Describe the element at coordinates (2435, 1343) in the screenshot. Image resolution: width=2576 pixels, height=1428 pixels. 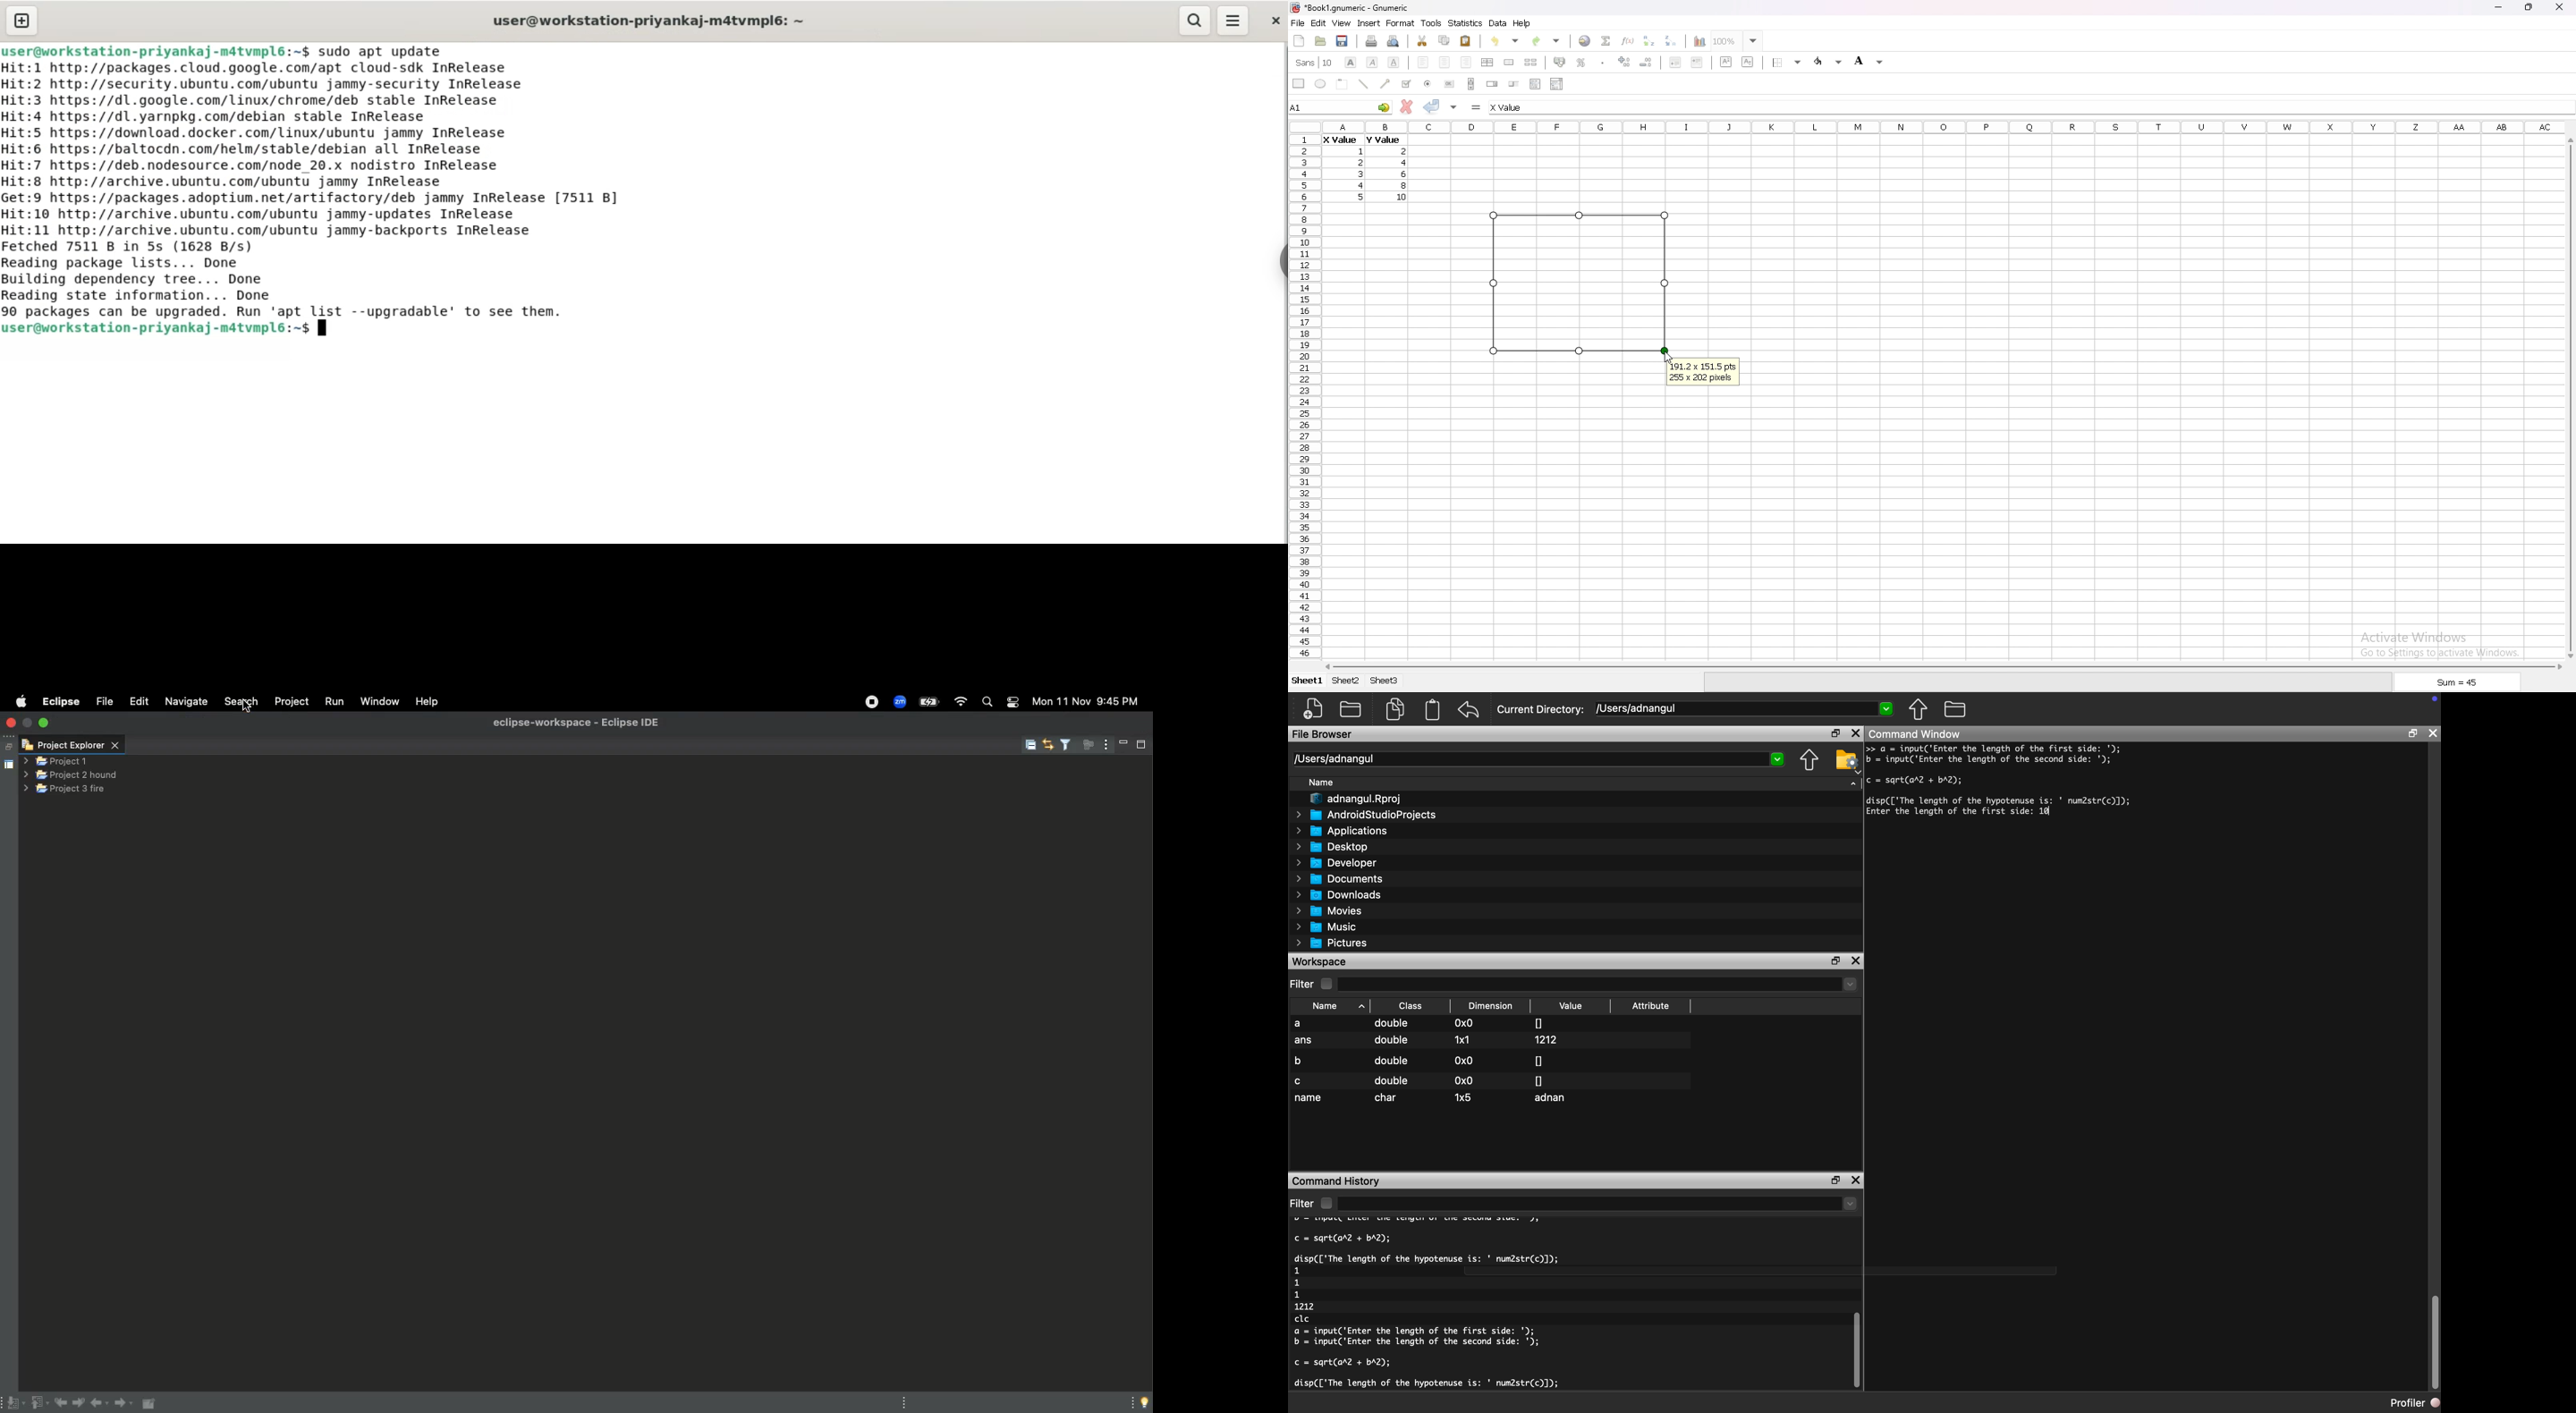
I see `vertical scroll bar` at that location.